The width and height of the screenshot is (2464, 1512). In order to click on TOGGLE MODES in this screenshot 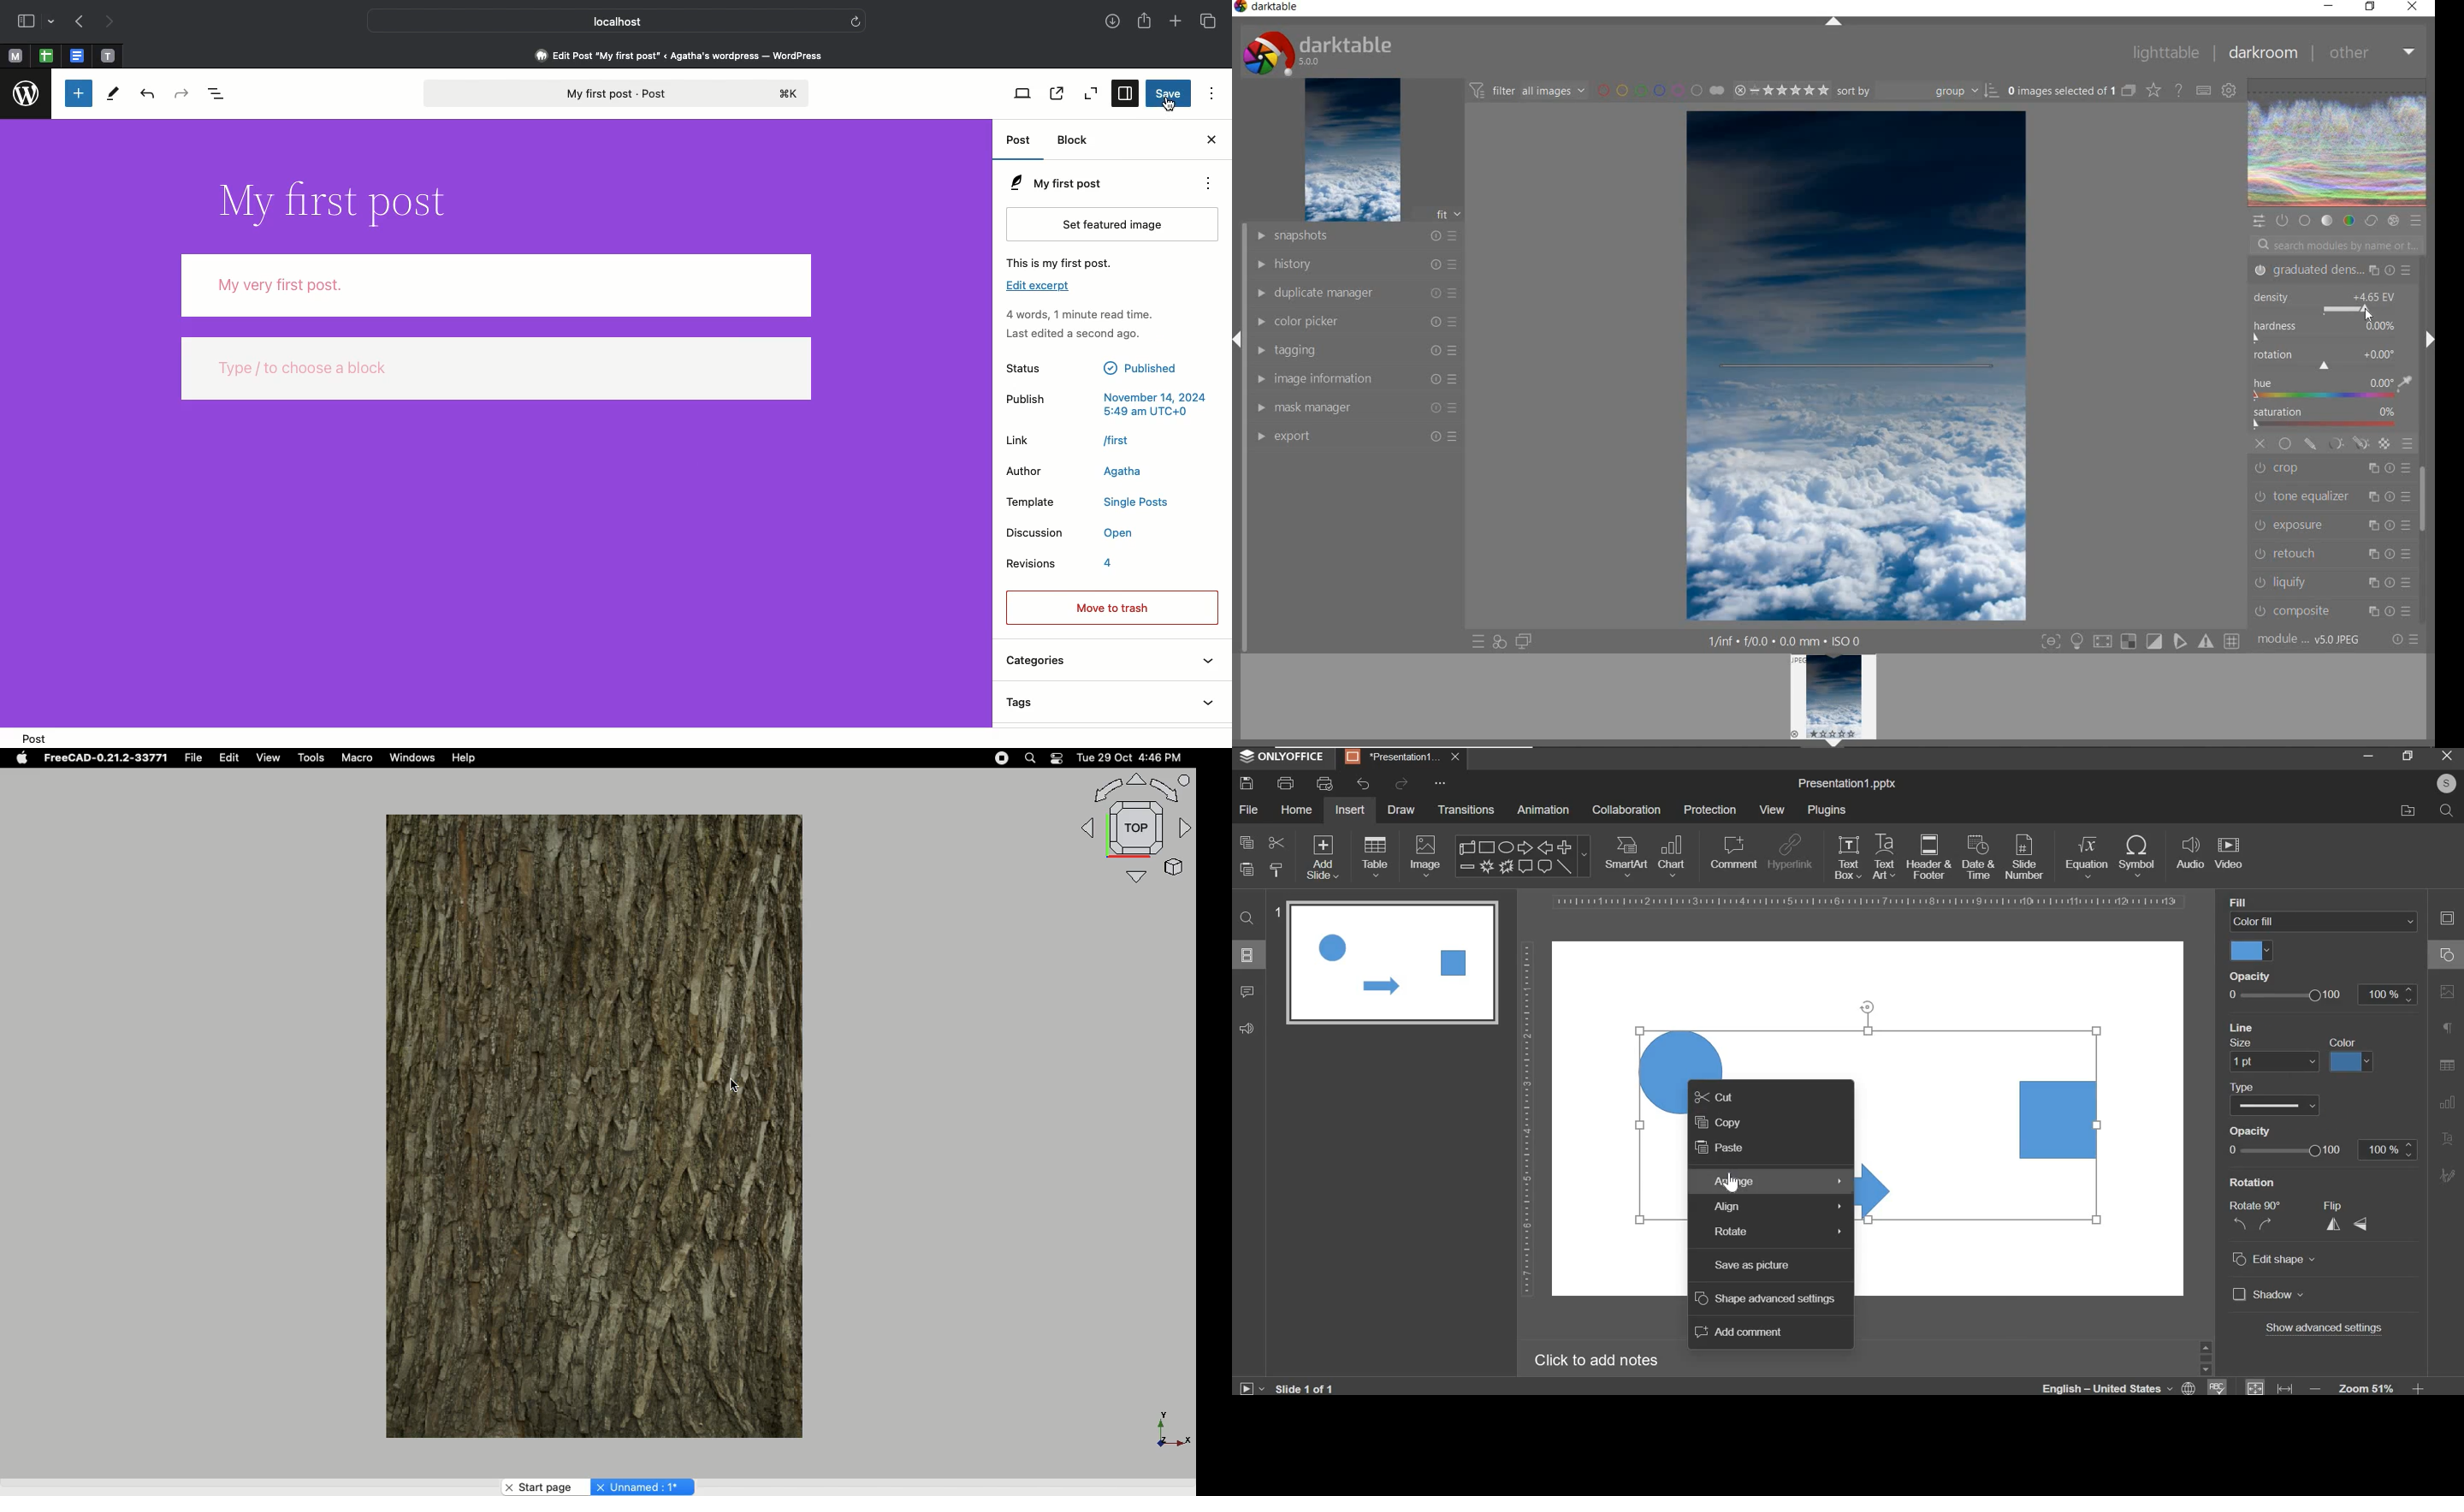, I will do `click(2139, 643)`.